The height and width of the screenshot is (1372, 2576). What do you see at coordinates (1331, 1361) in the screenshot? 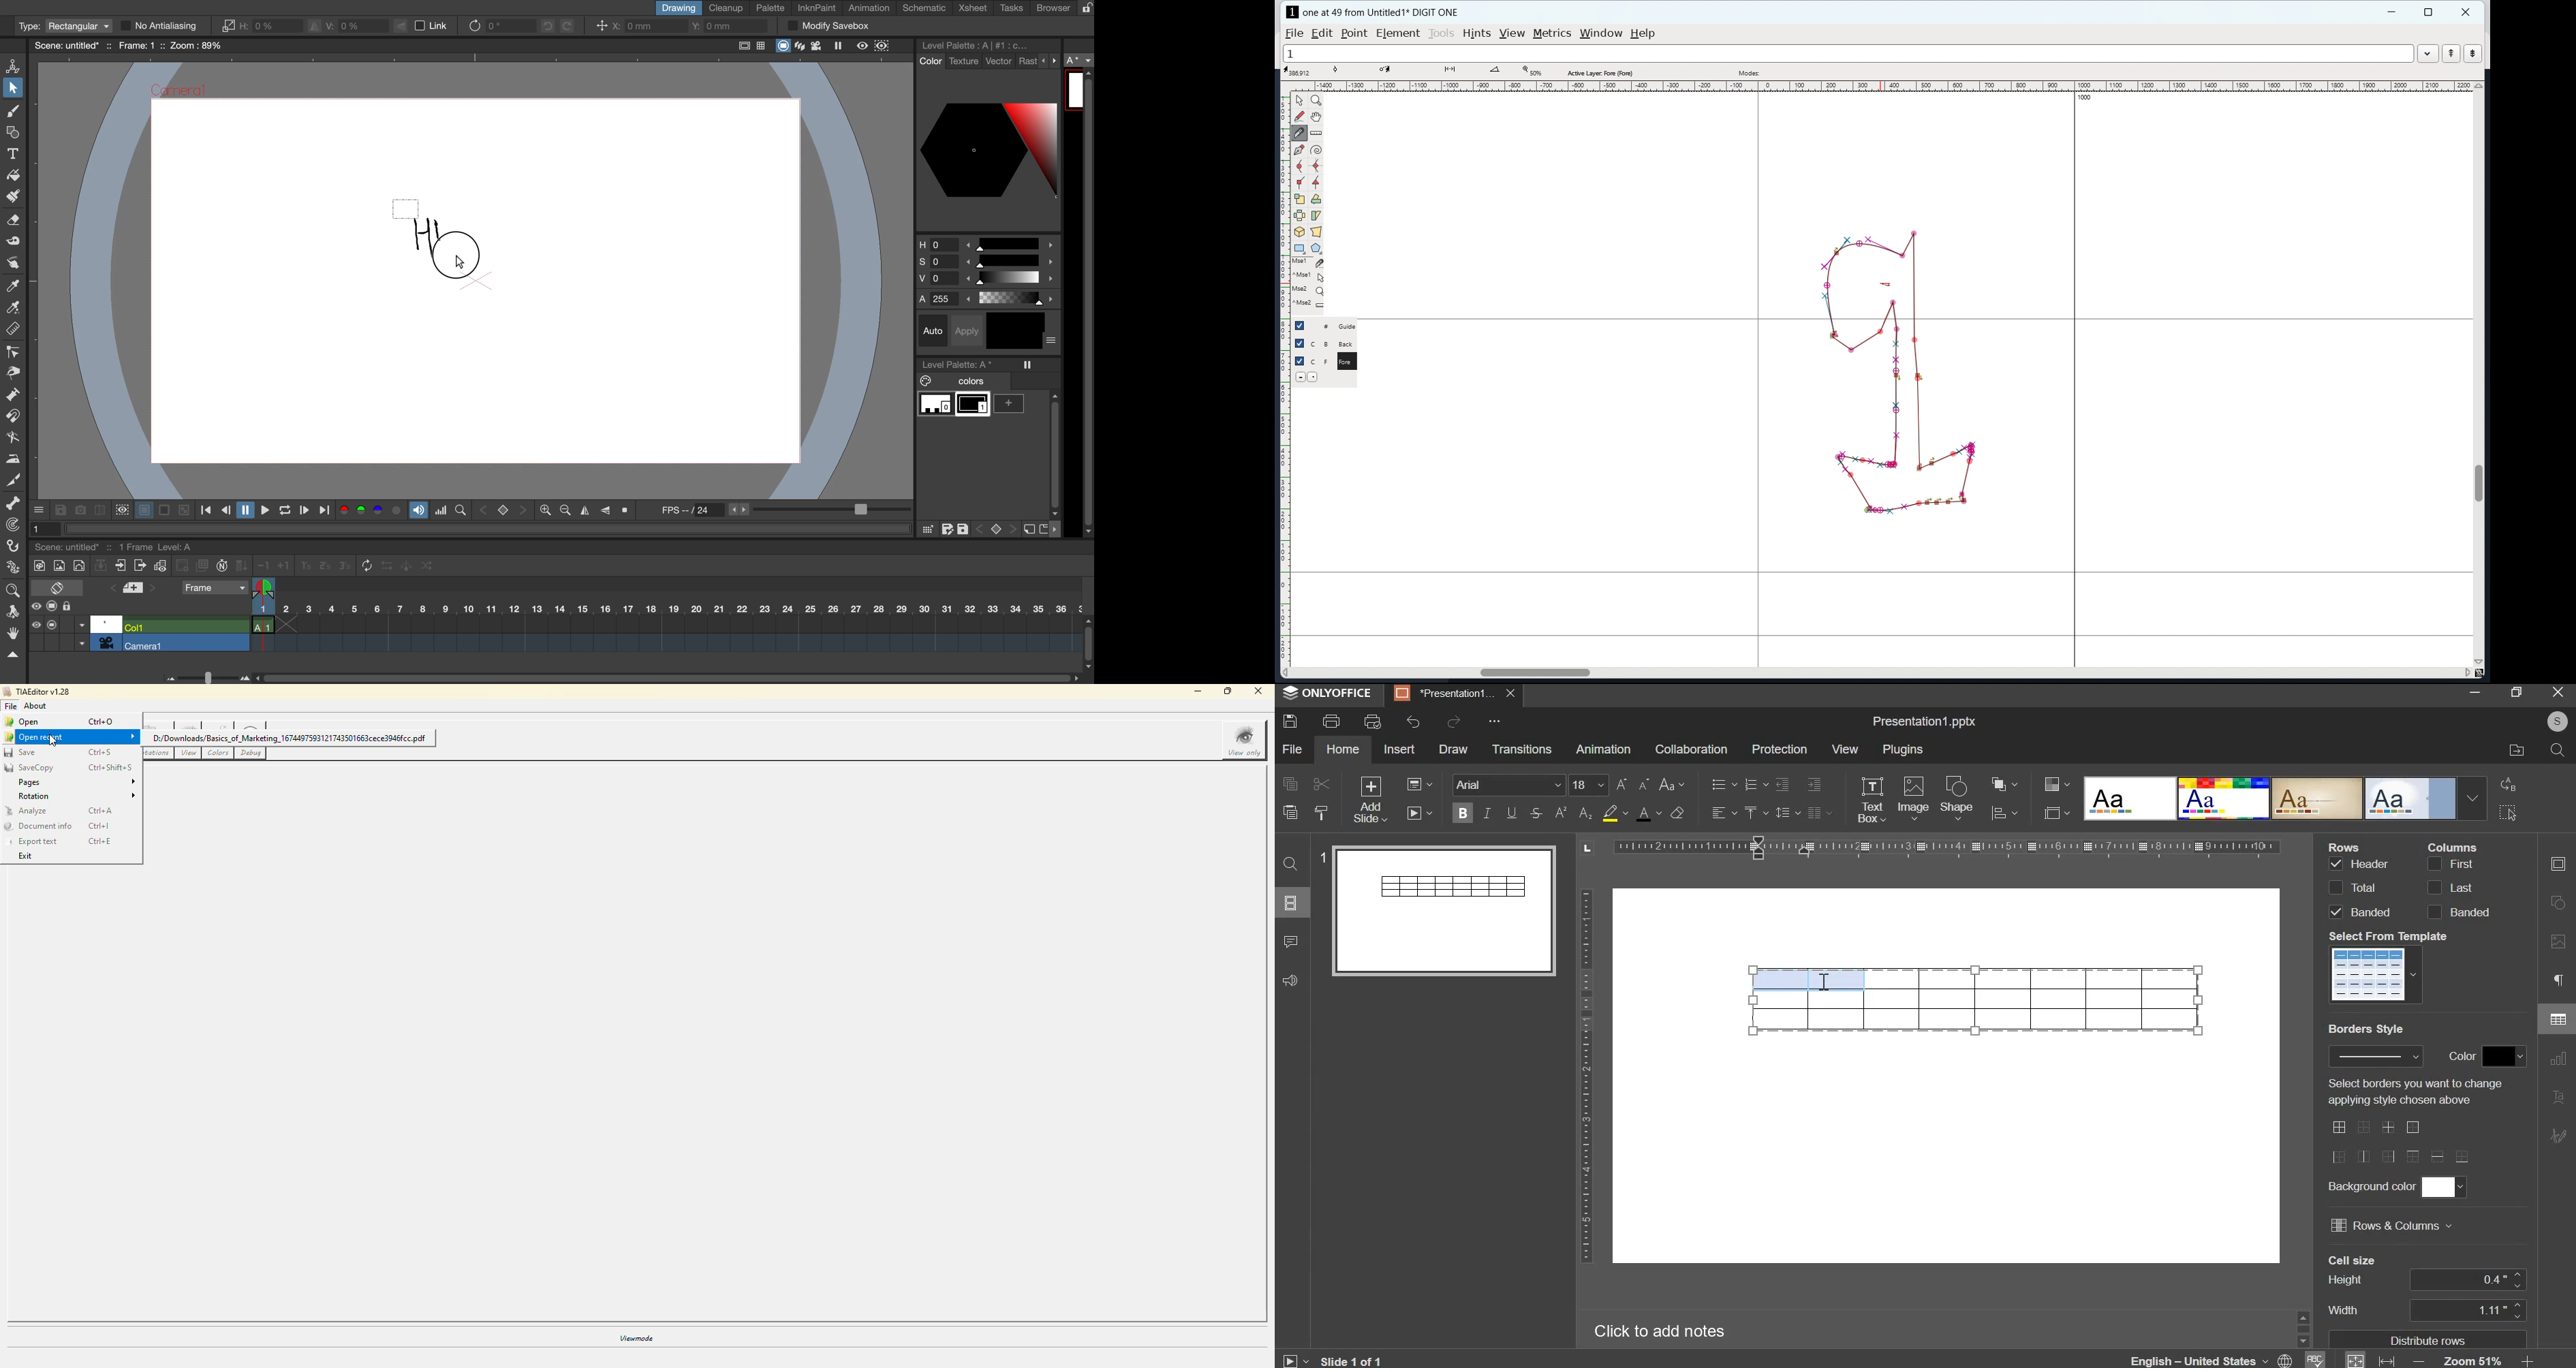
I see `Slide 1 of 1` at bounding box center [1331, 1361].